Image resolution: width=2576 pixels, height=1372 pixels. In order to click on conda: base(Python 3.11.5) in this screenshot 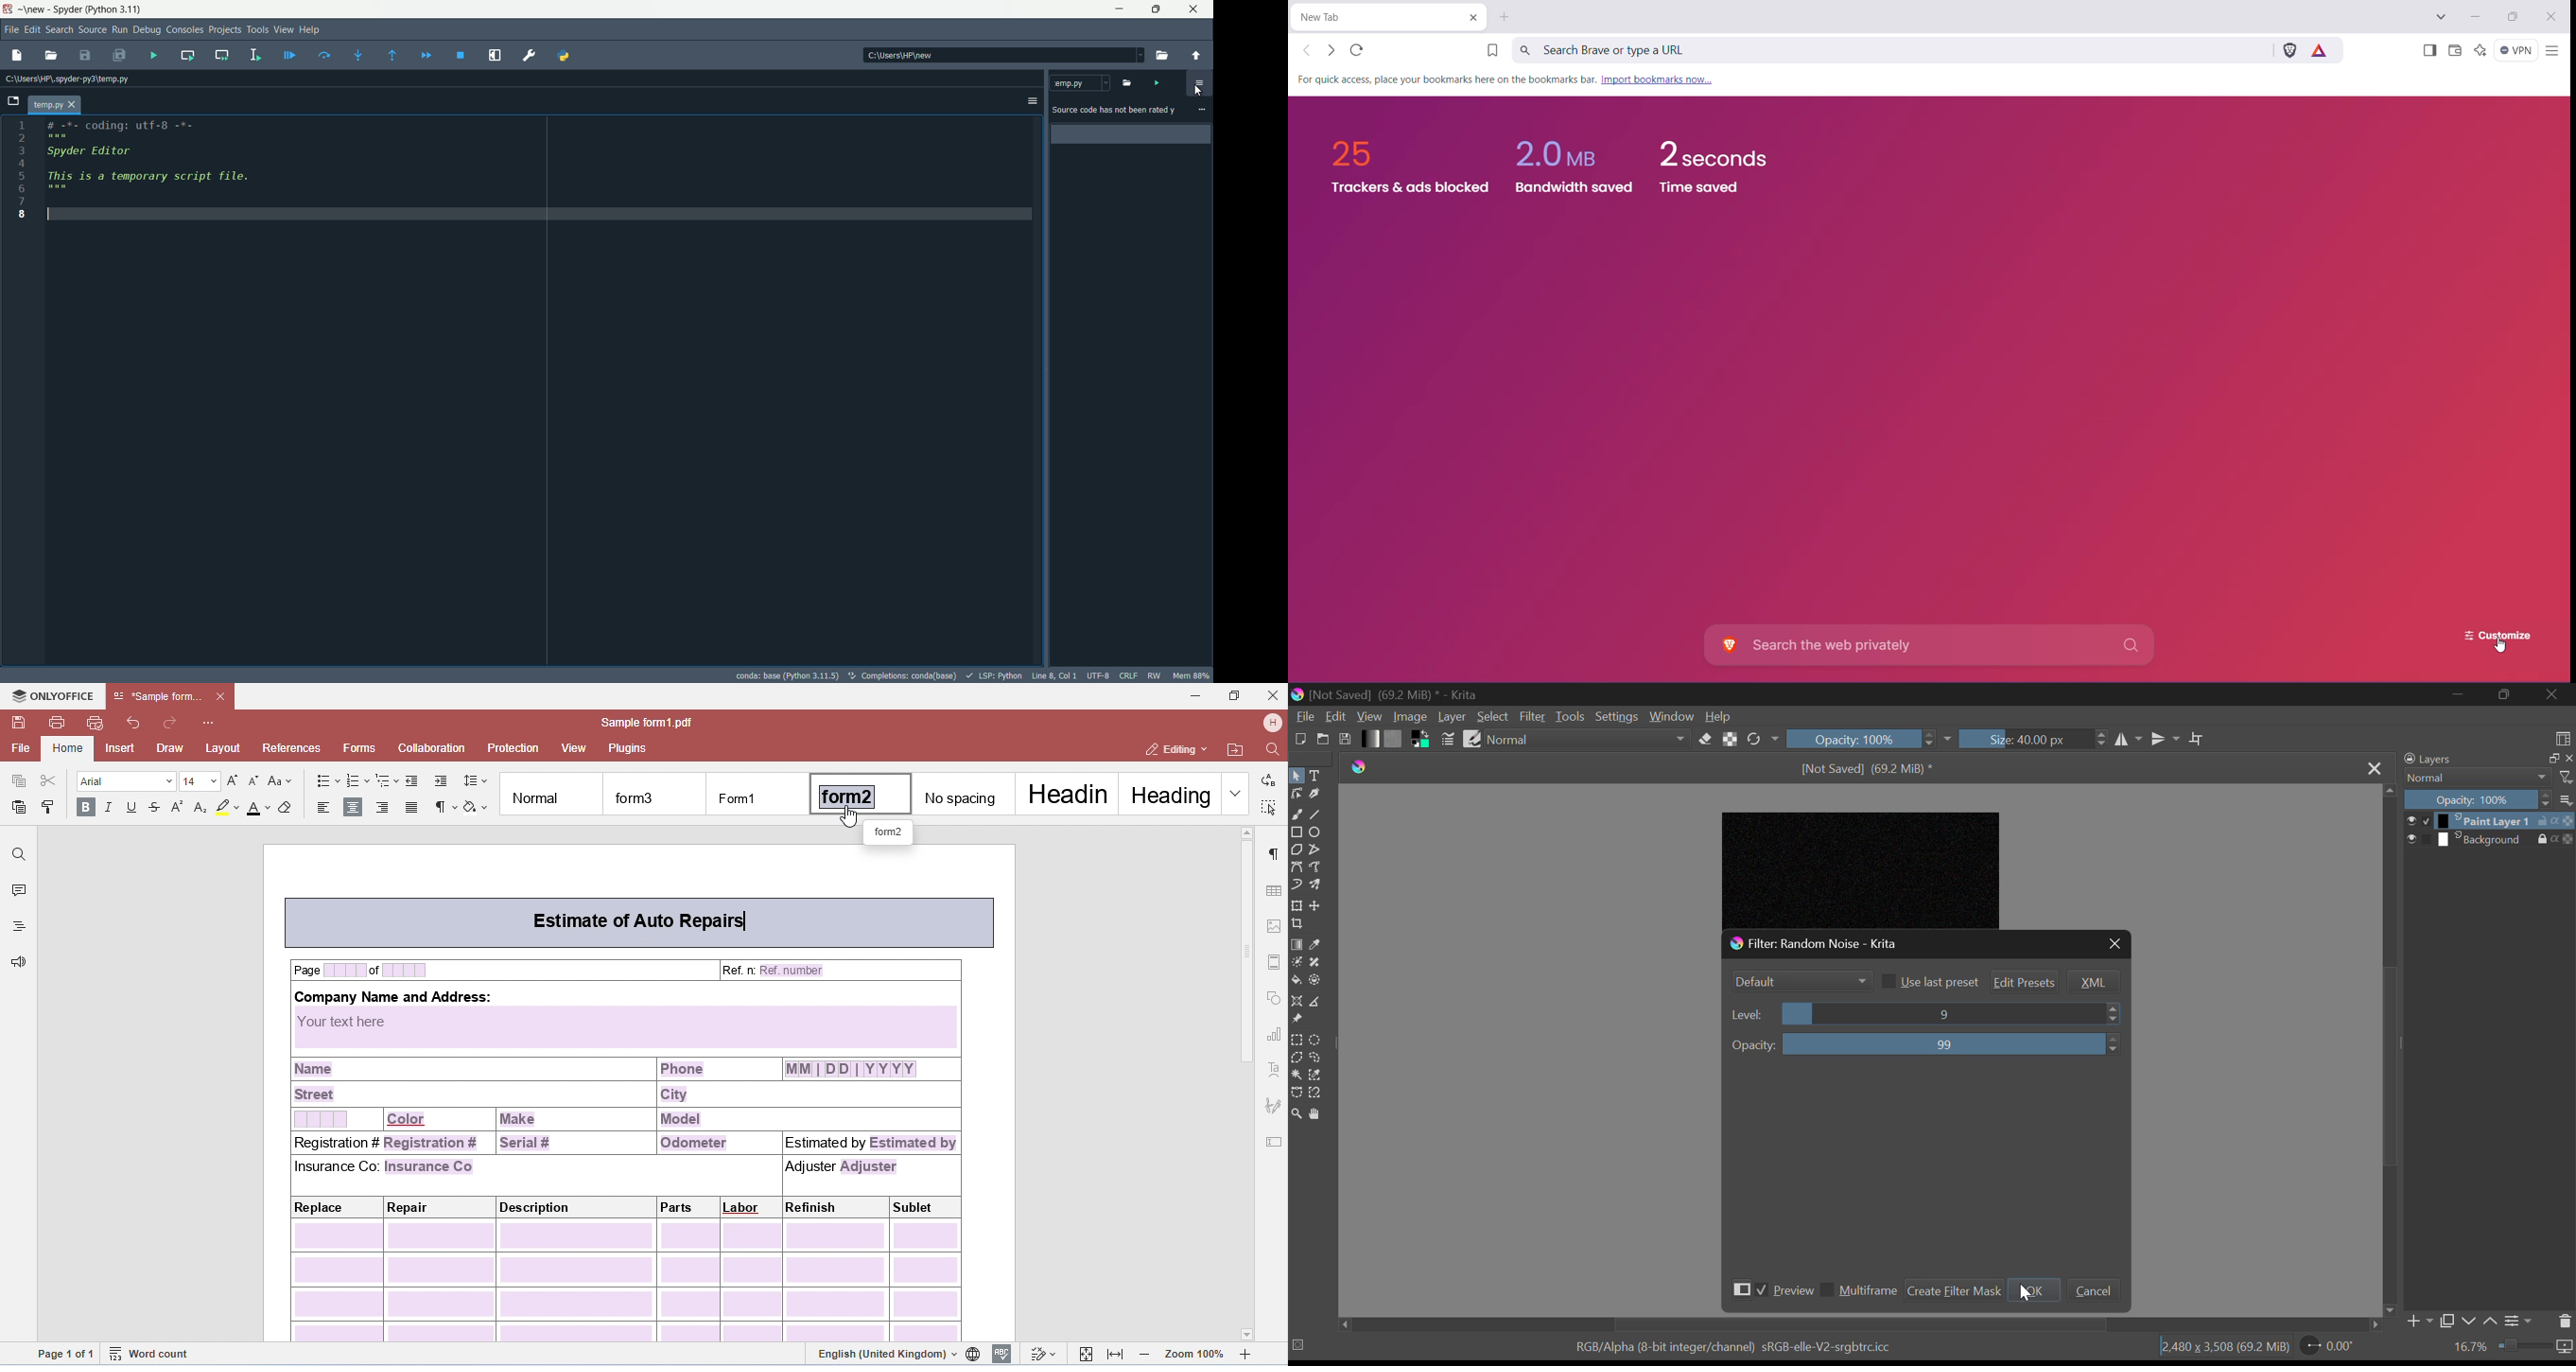, I will do `click(787, 674)`.